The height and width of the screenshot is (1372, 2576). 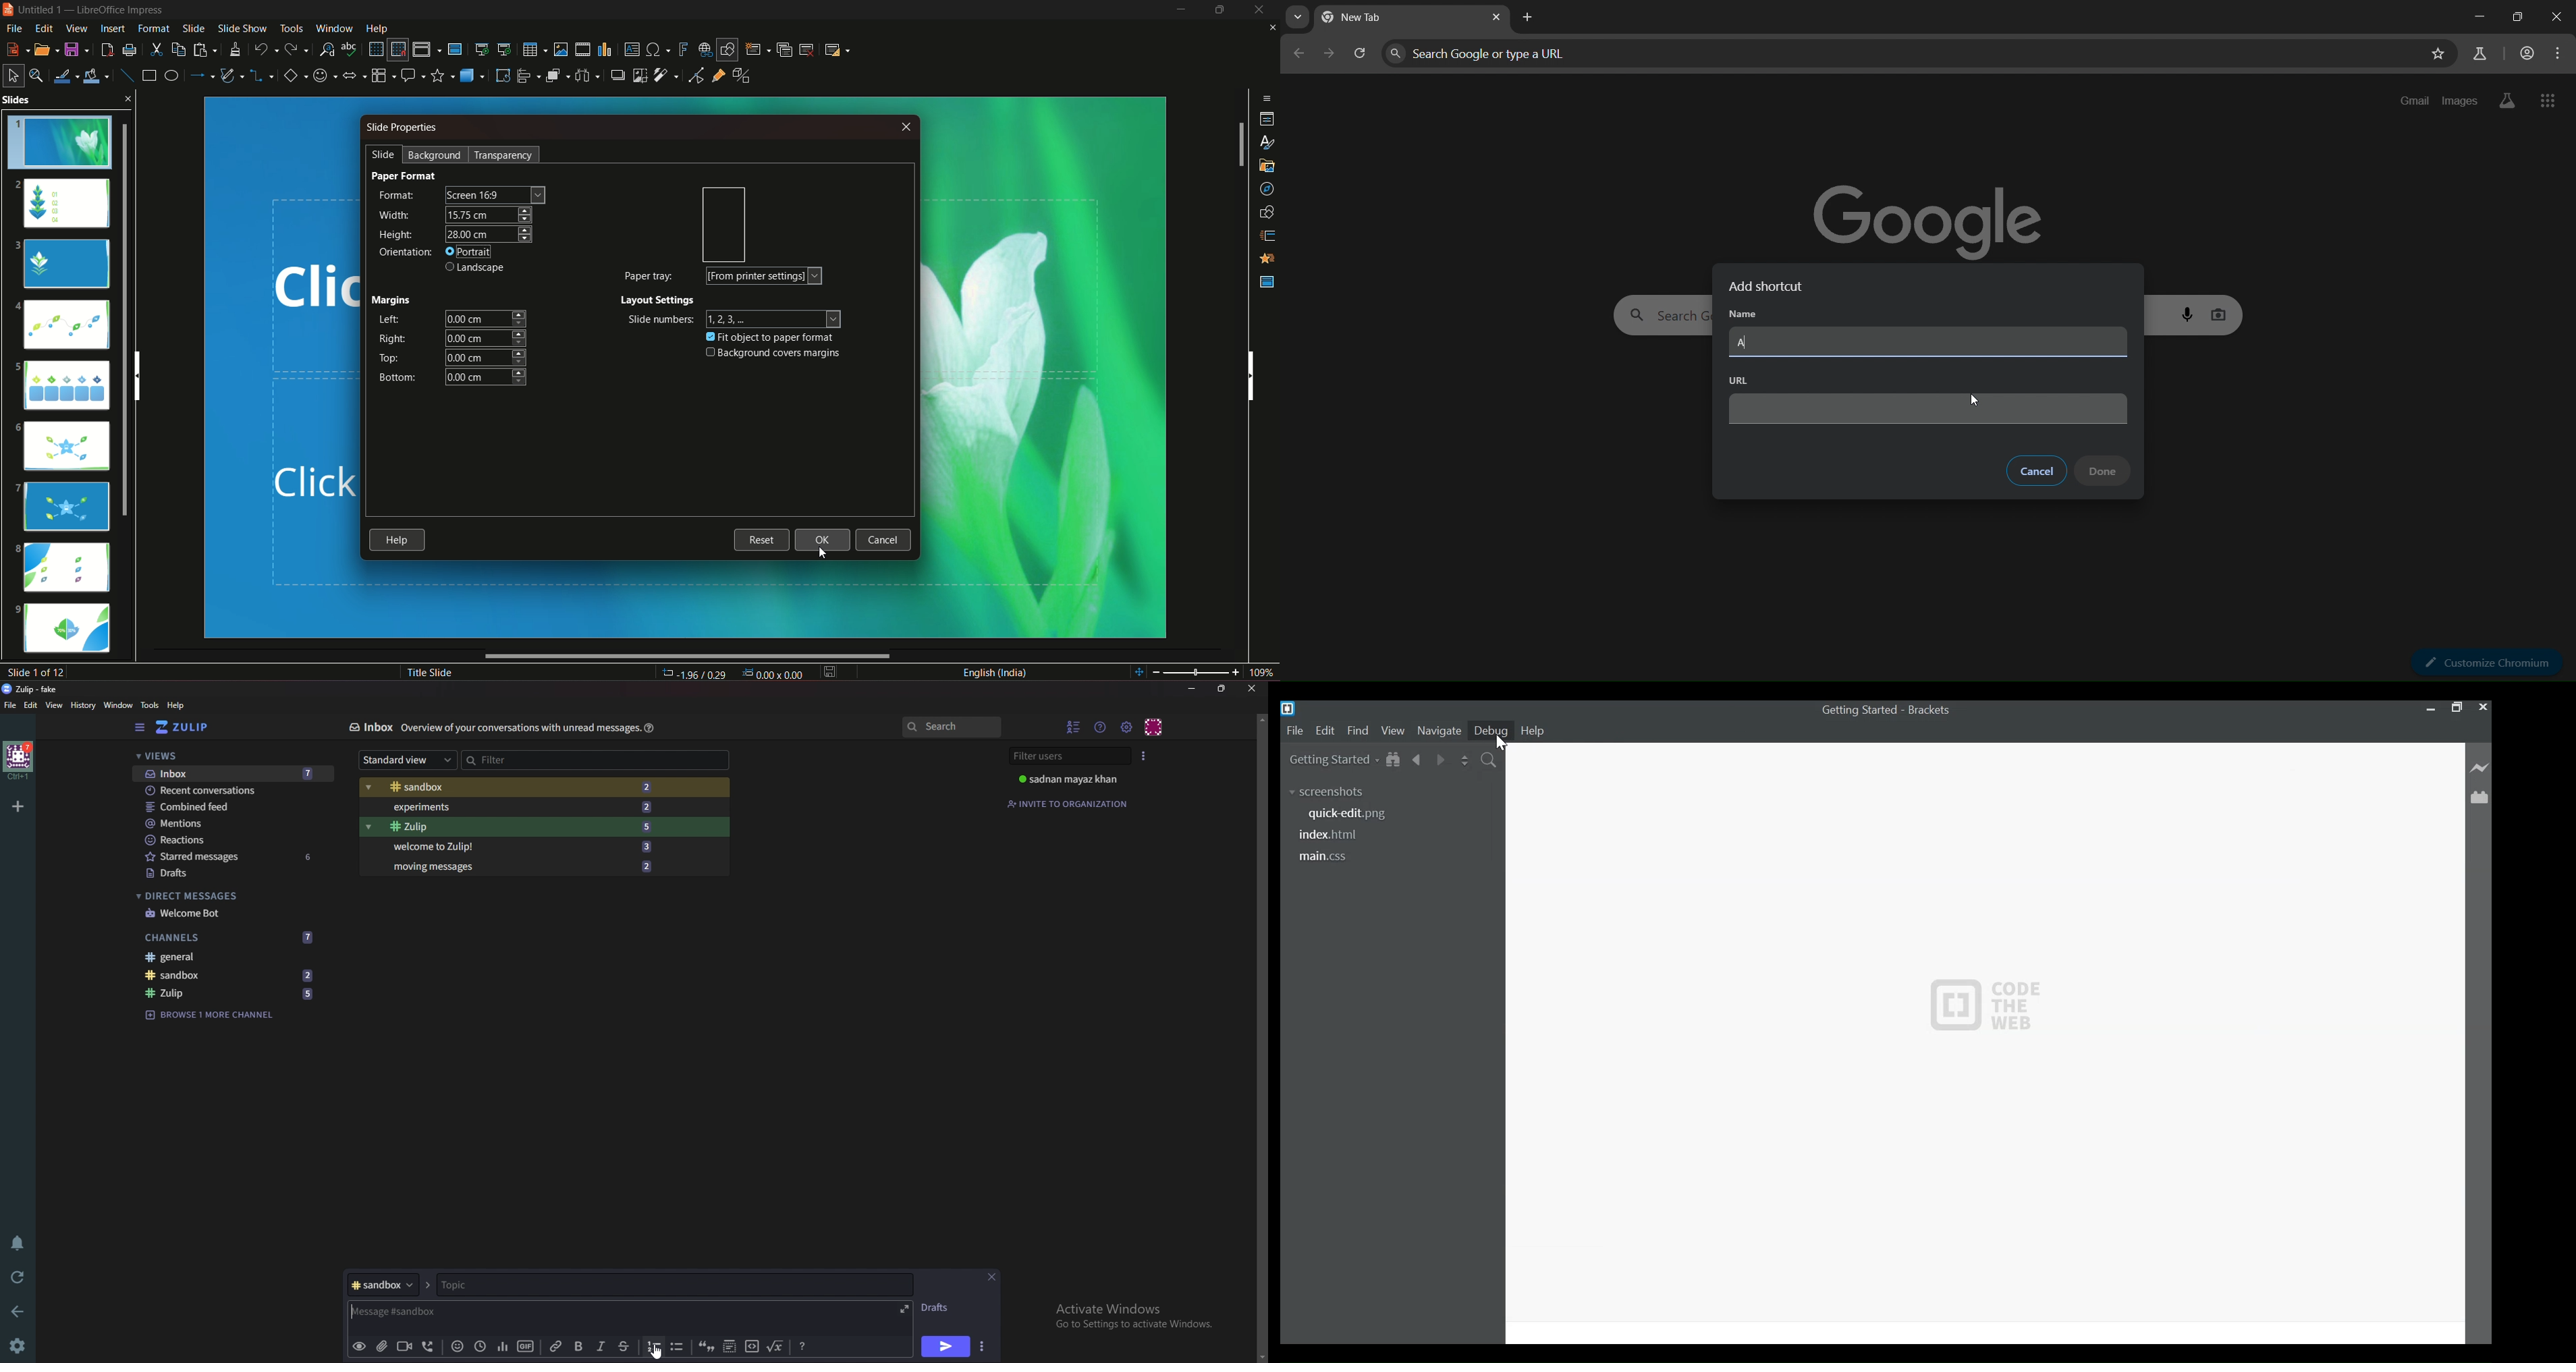 What do you see at coordinates (486, 337) in the screenshot?
I see `right margin` at bounding box center [486, 337].